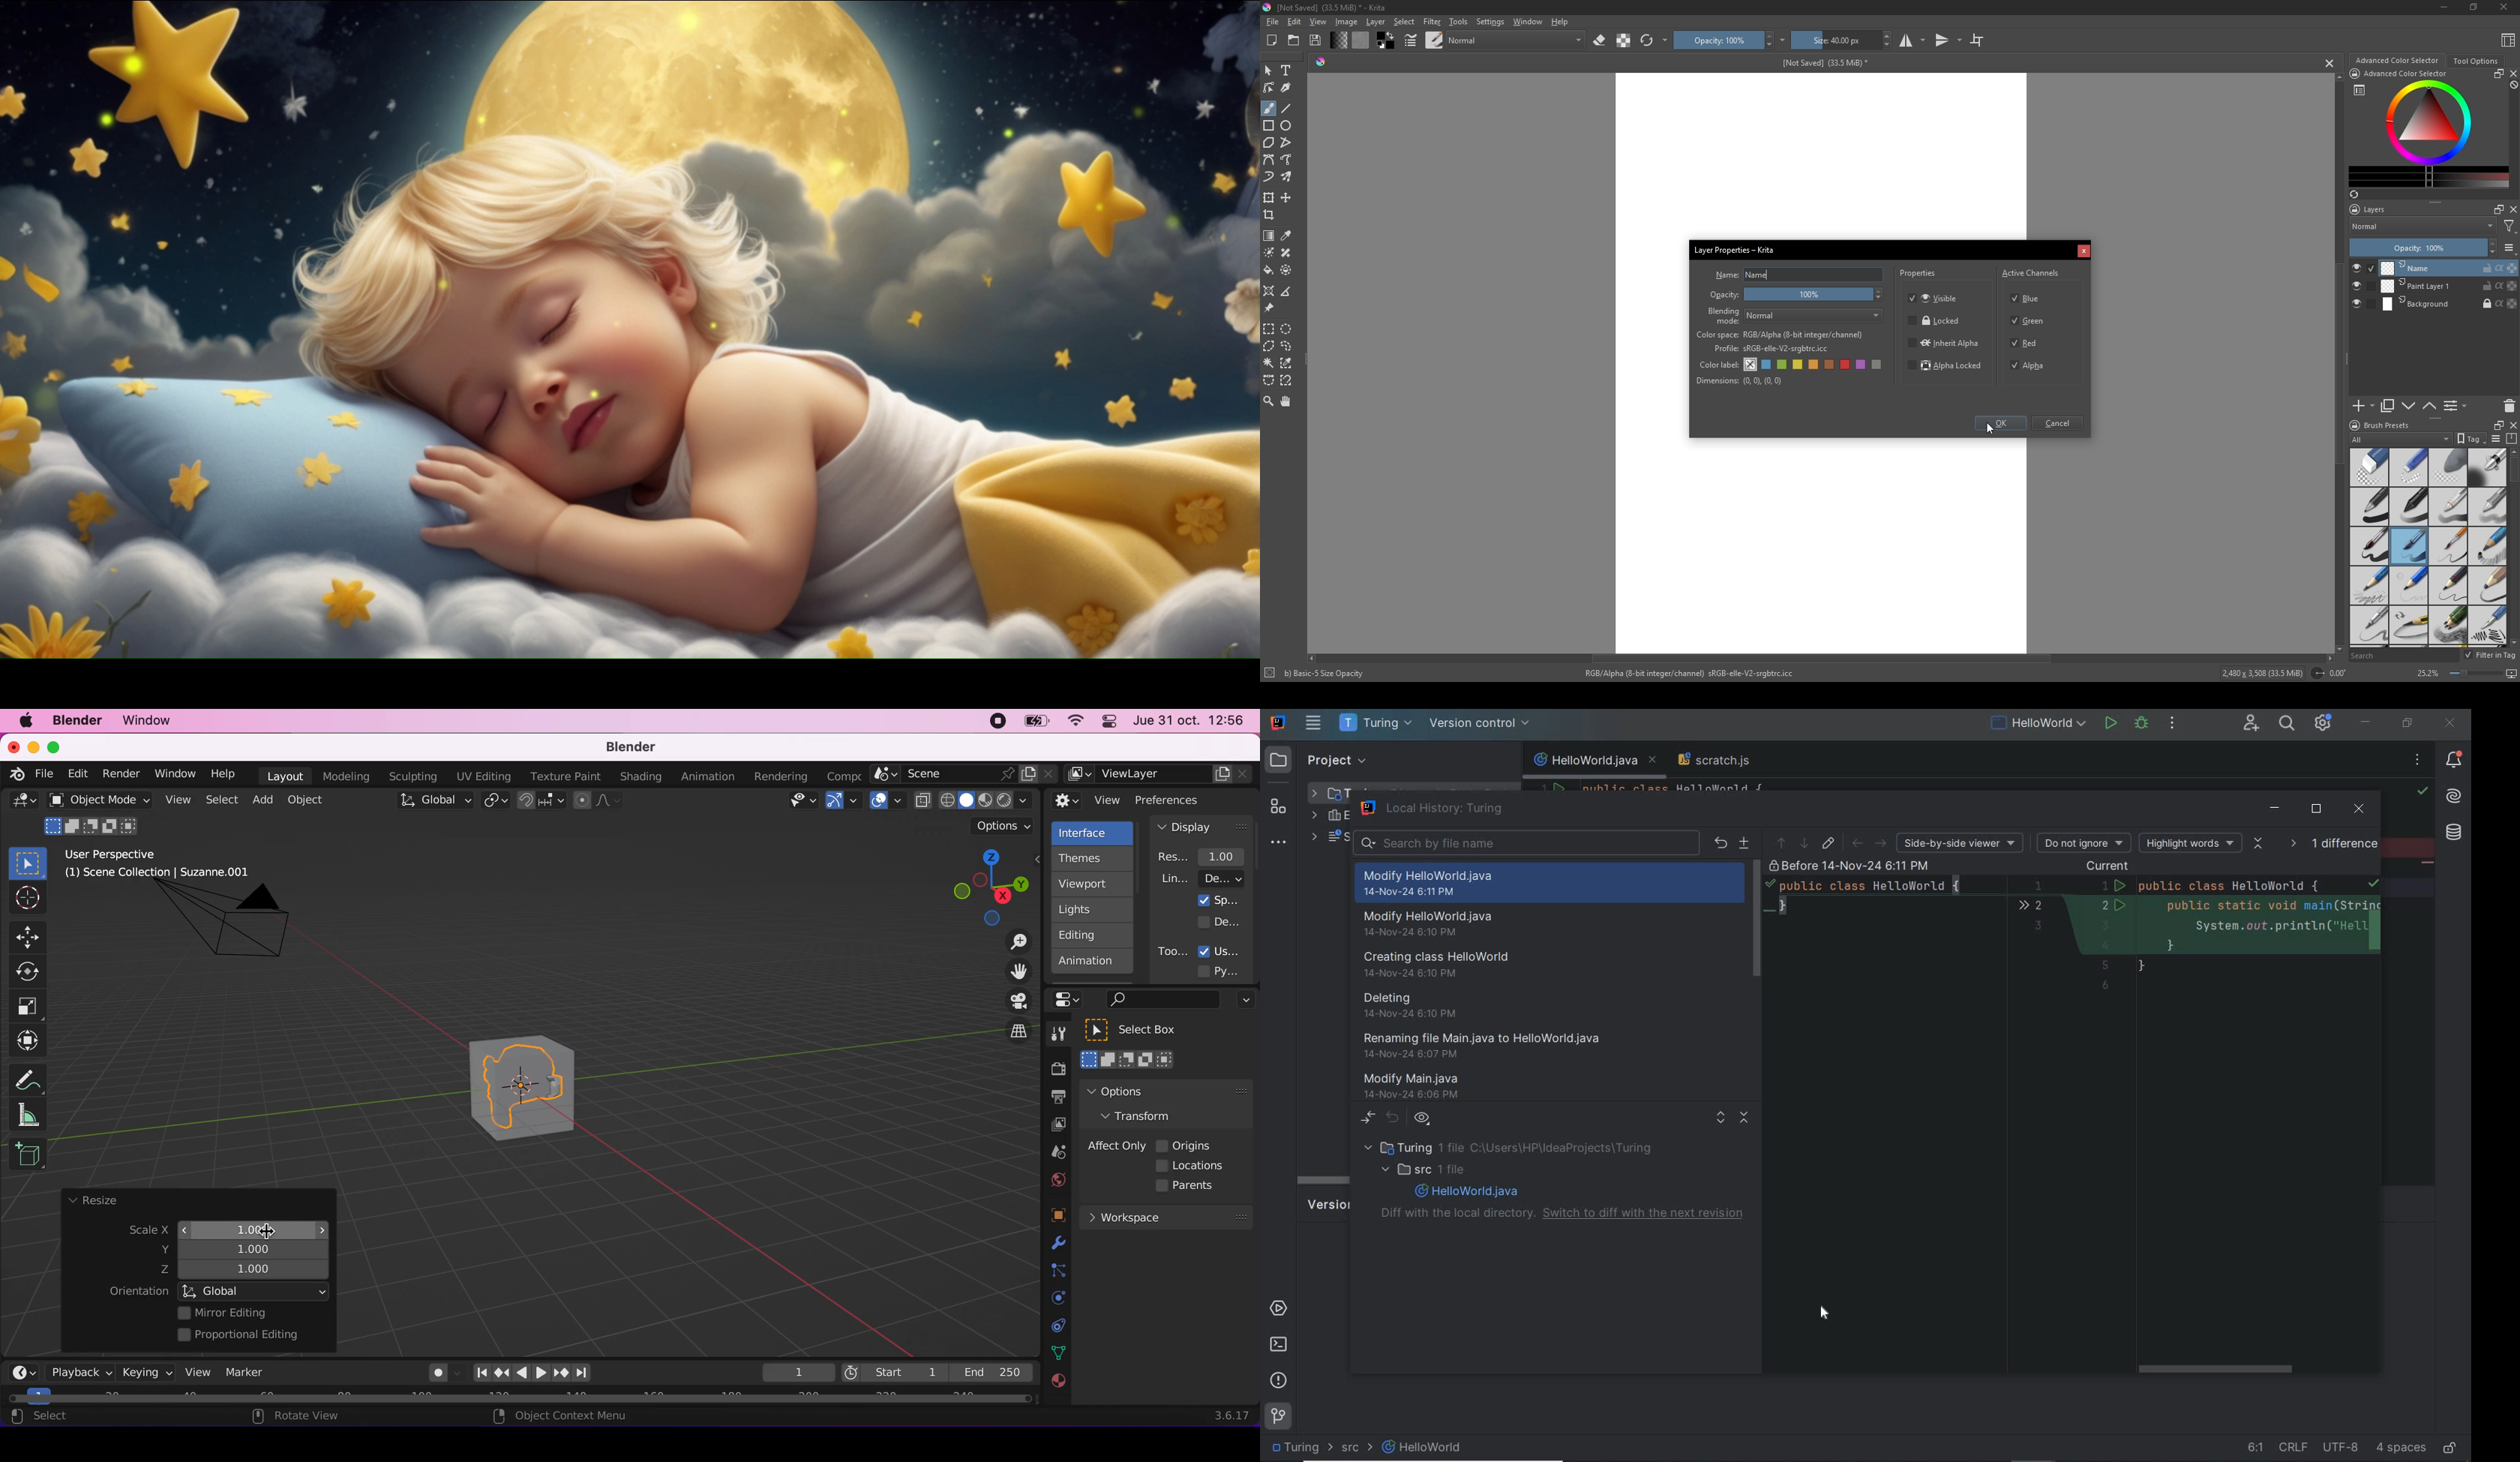 Image resolution: width=2520 pixels, height=1484 pixels. What do you see at coordinates (33, 935) in the screenshot?
I see `` at bounding box center [33, 935].